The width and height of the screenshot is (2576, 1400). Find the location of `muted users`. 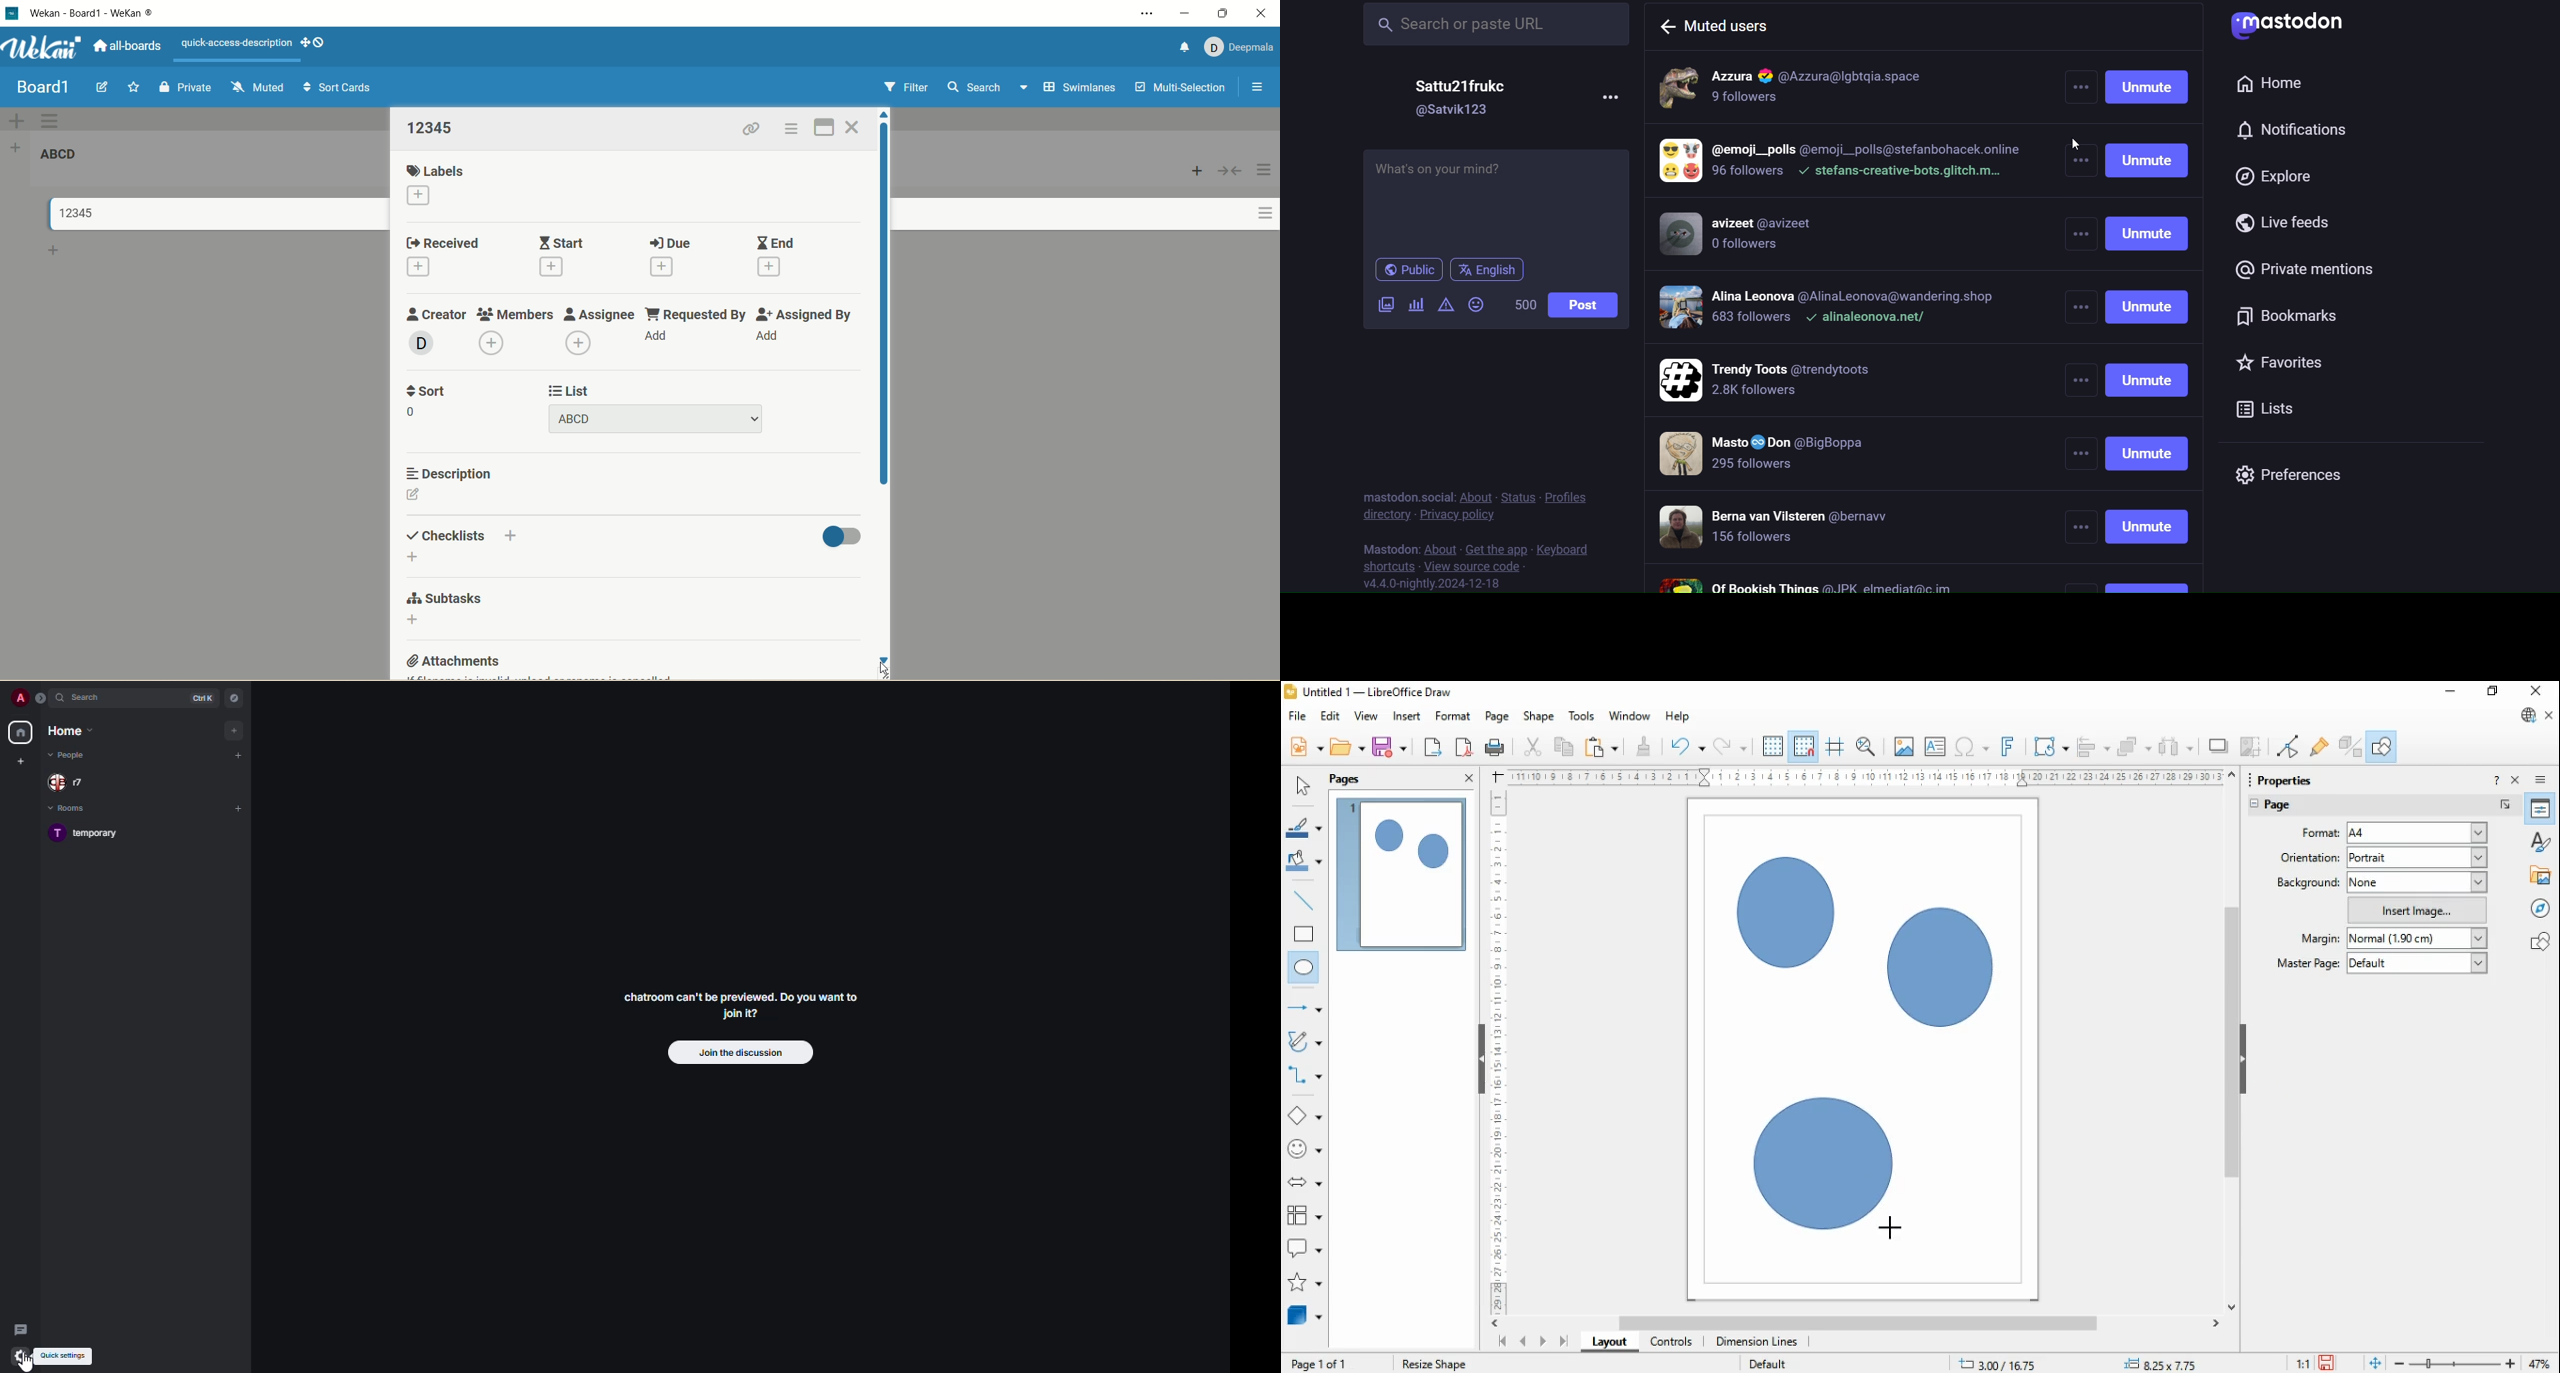

muted users is located at coordinates (1721, 24).